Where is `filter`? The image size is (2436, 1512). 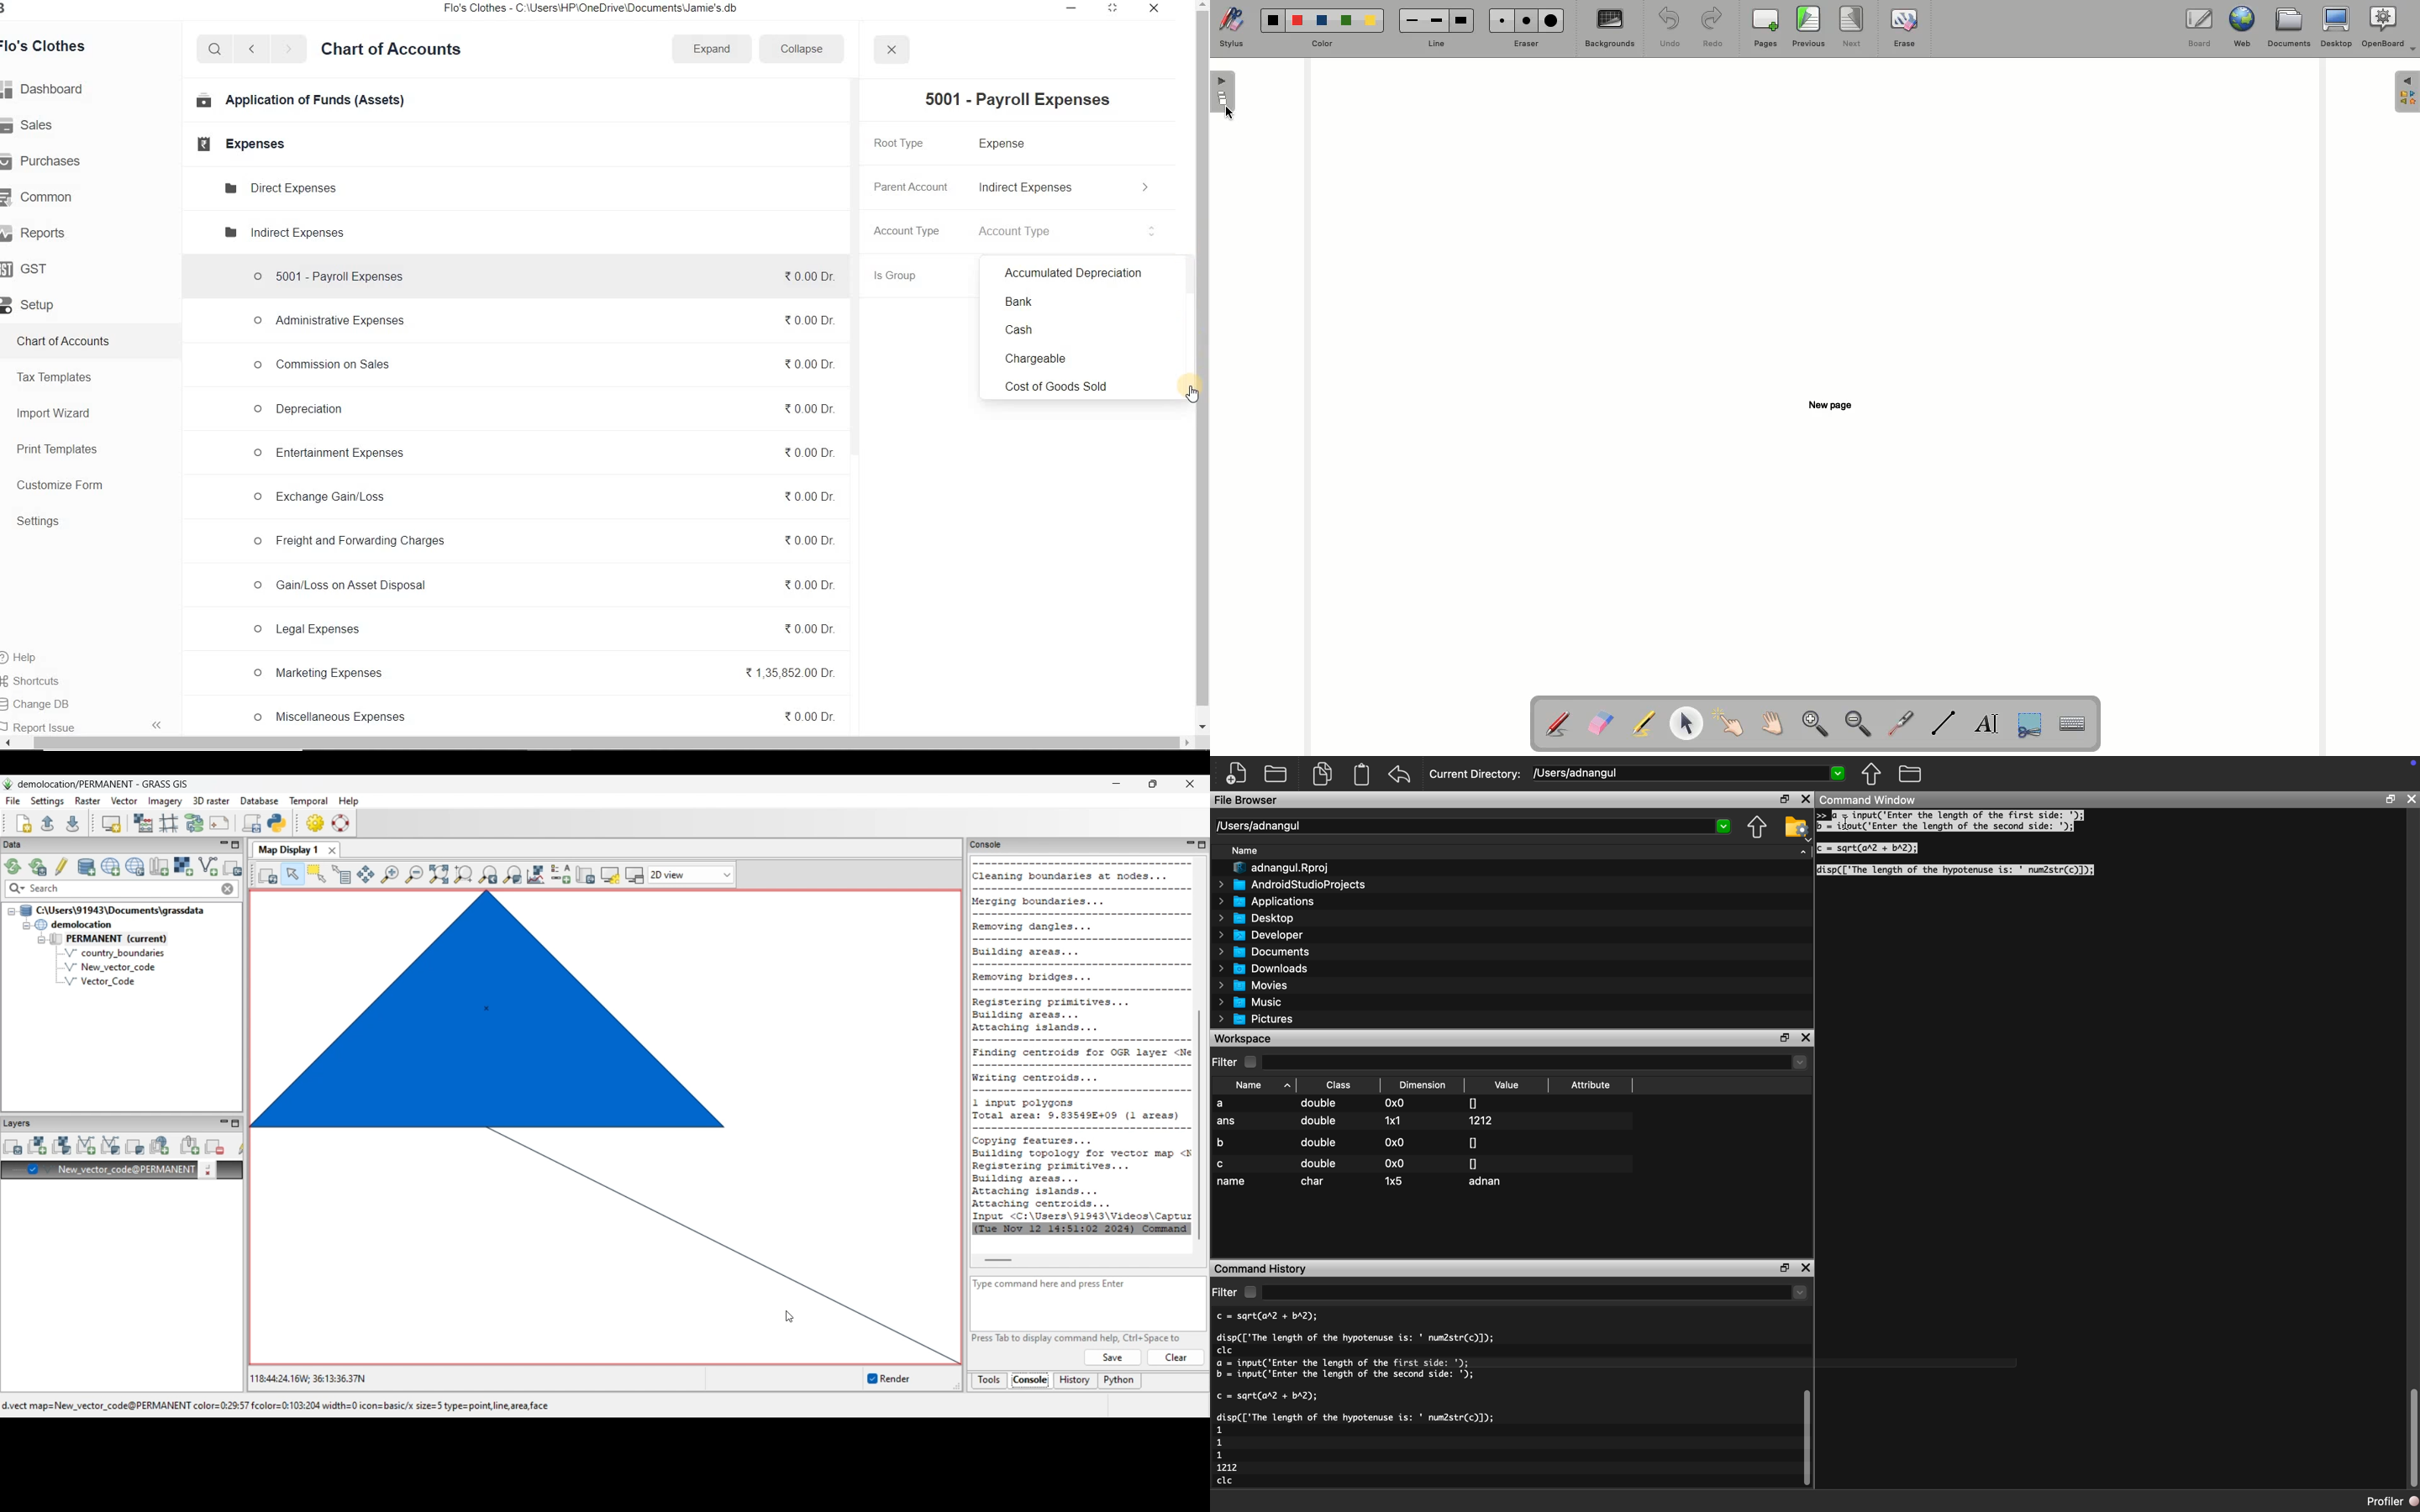 filter is located at coordinates (1225, 1292).